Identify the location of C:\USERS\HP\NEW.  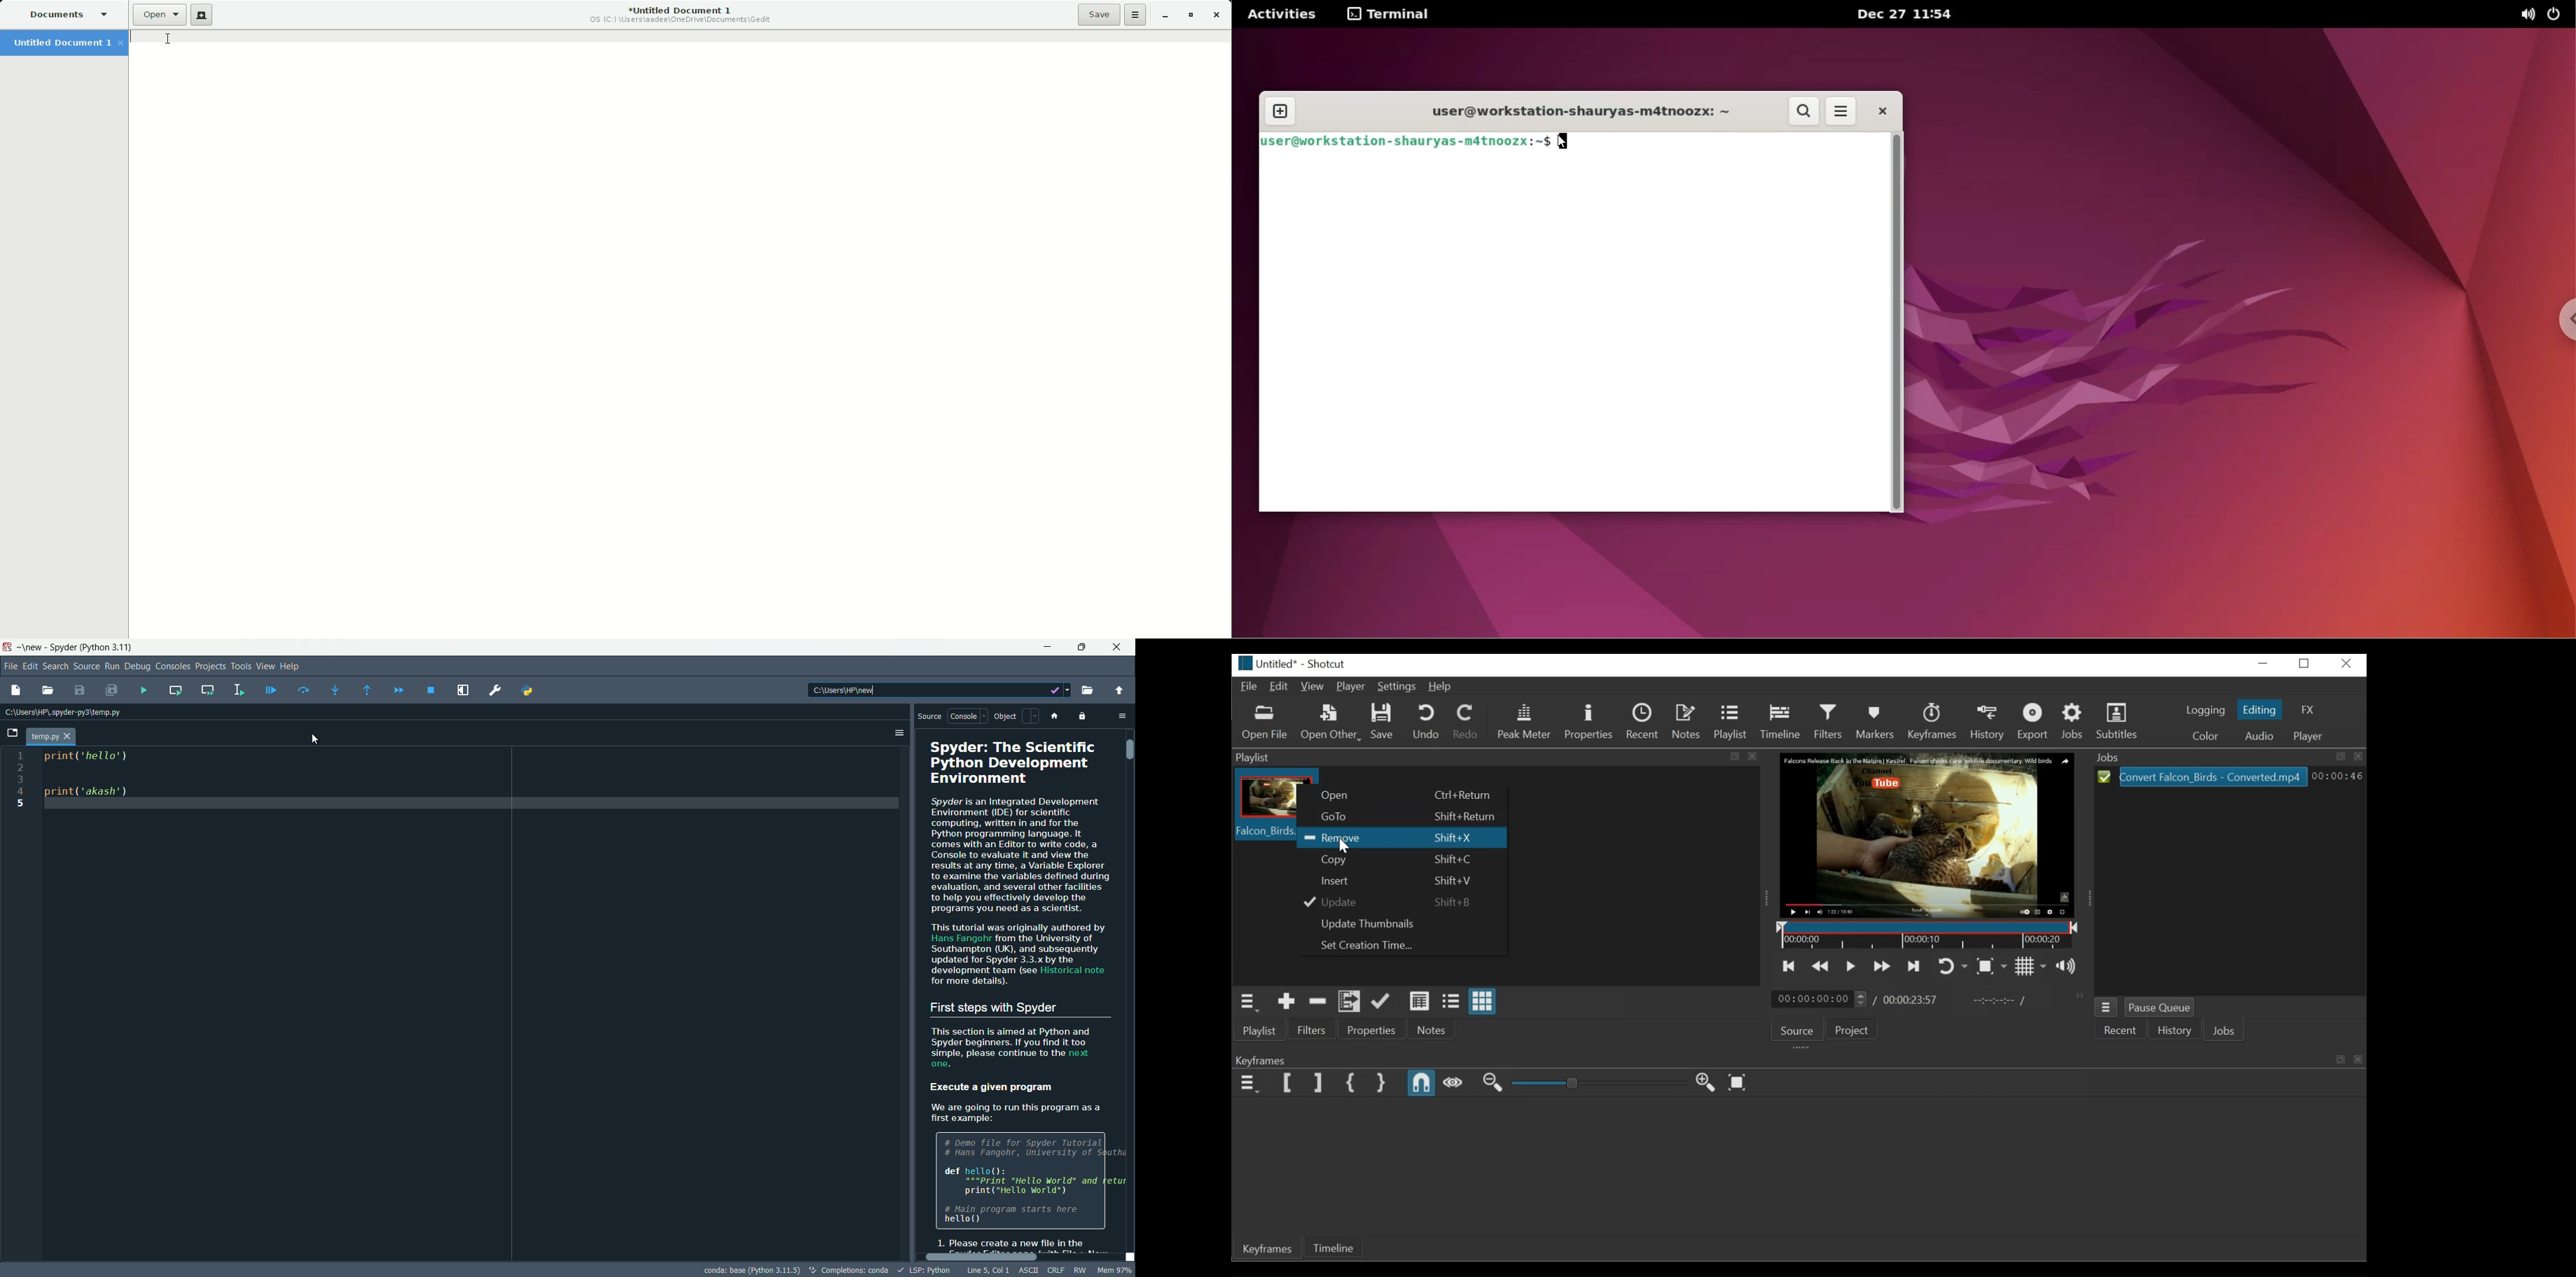
(895, 691).